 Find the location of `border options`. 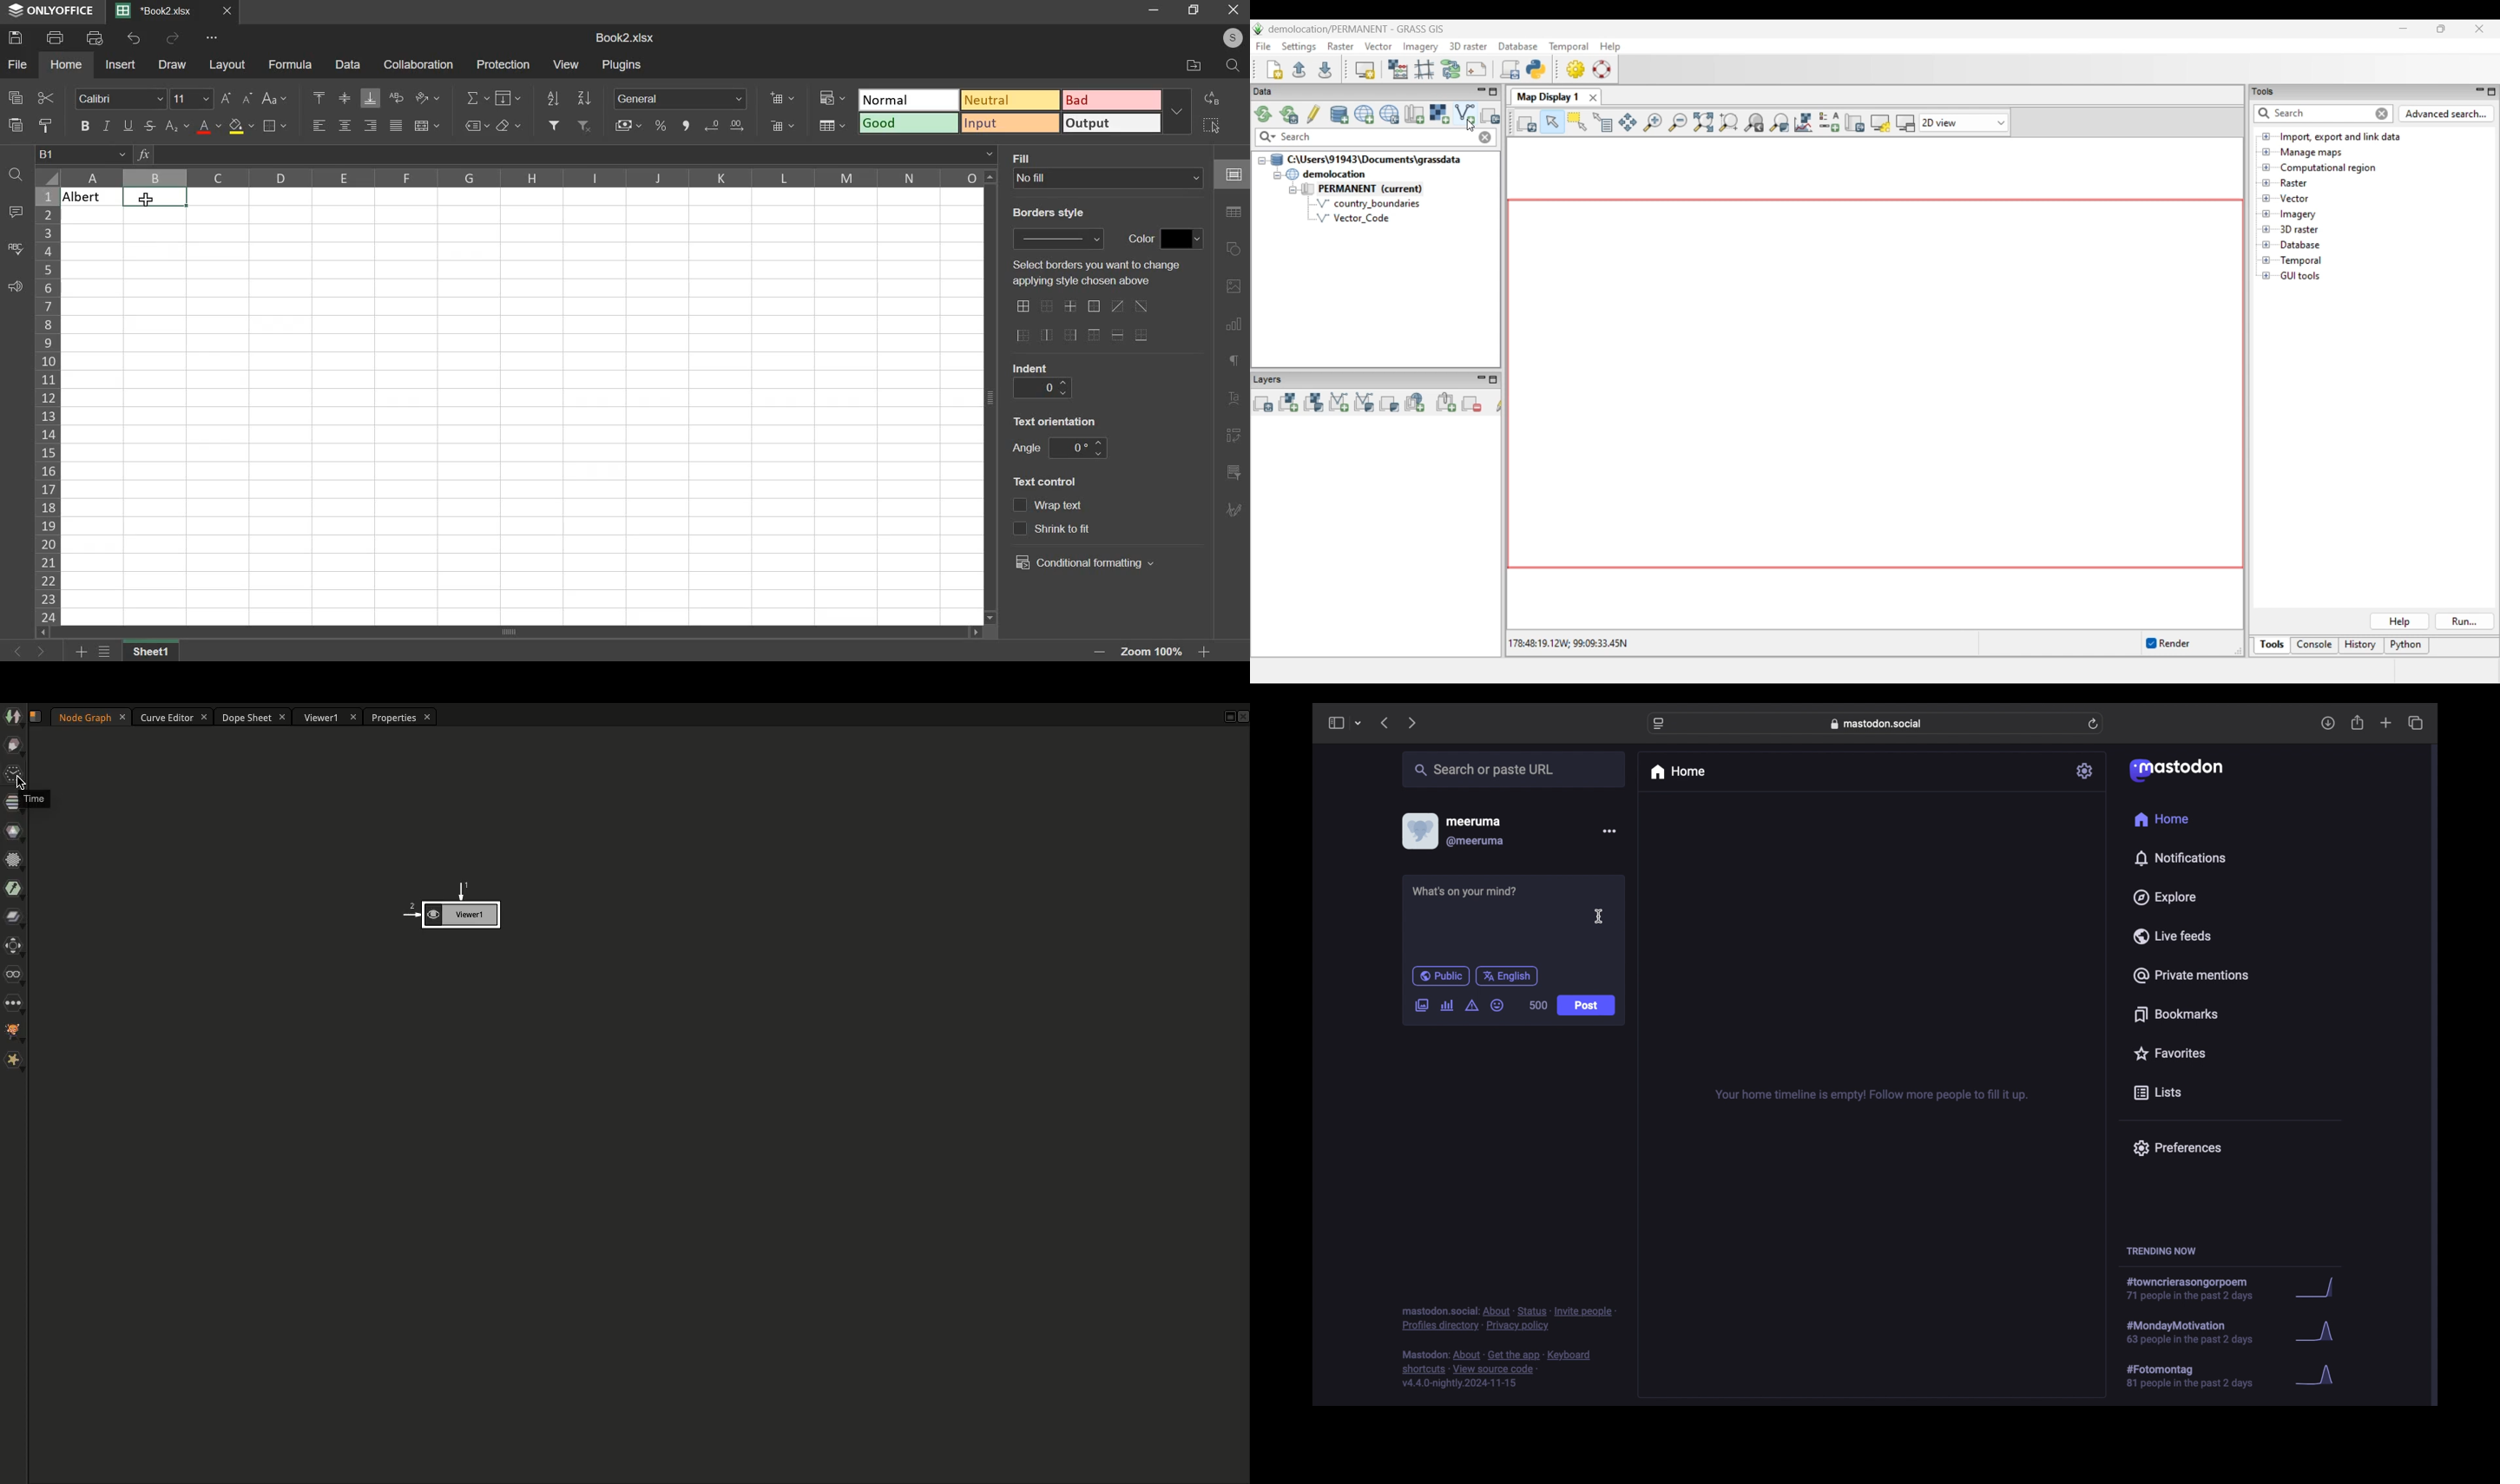

border options is located at coordinates (1084, 323).